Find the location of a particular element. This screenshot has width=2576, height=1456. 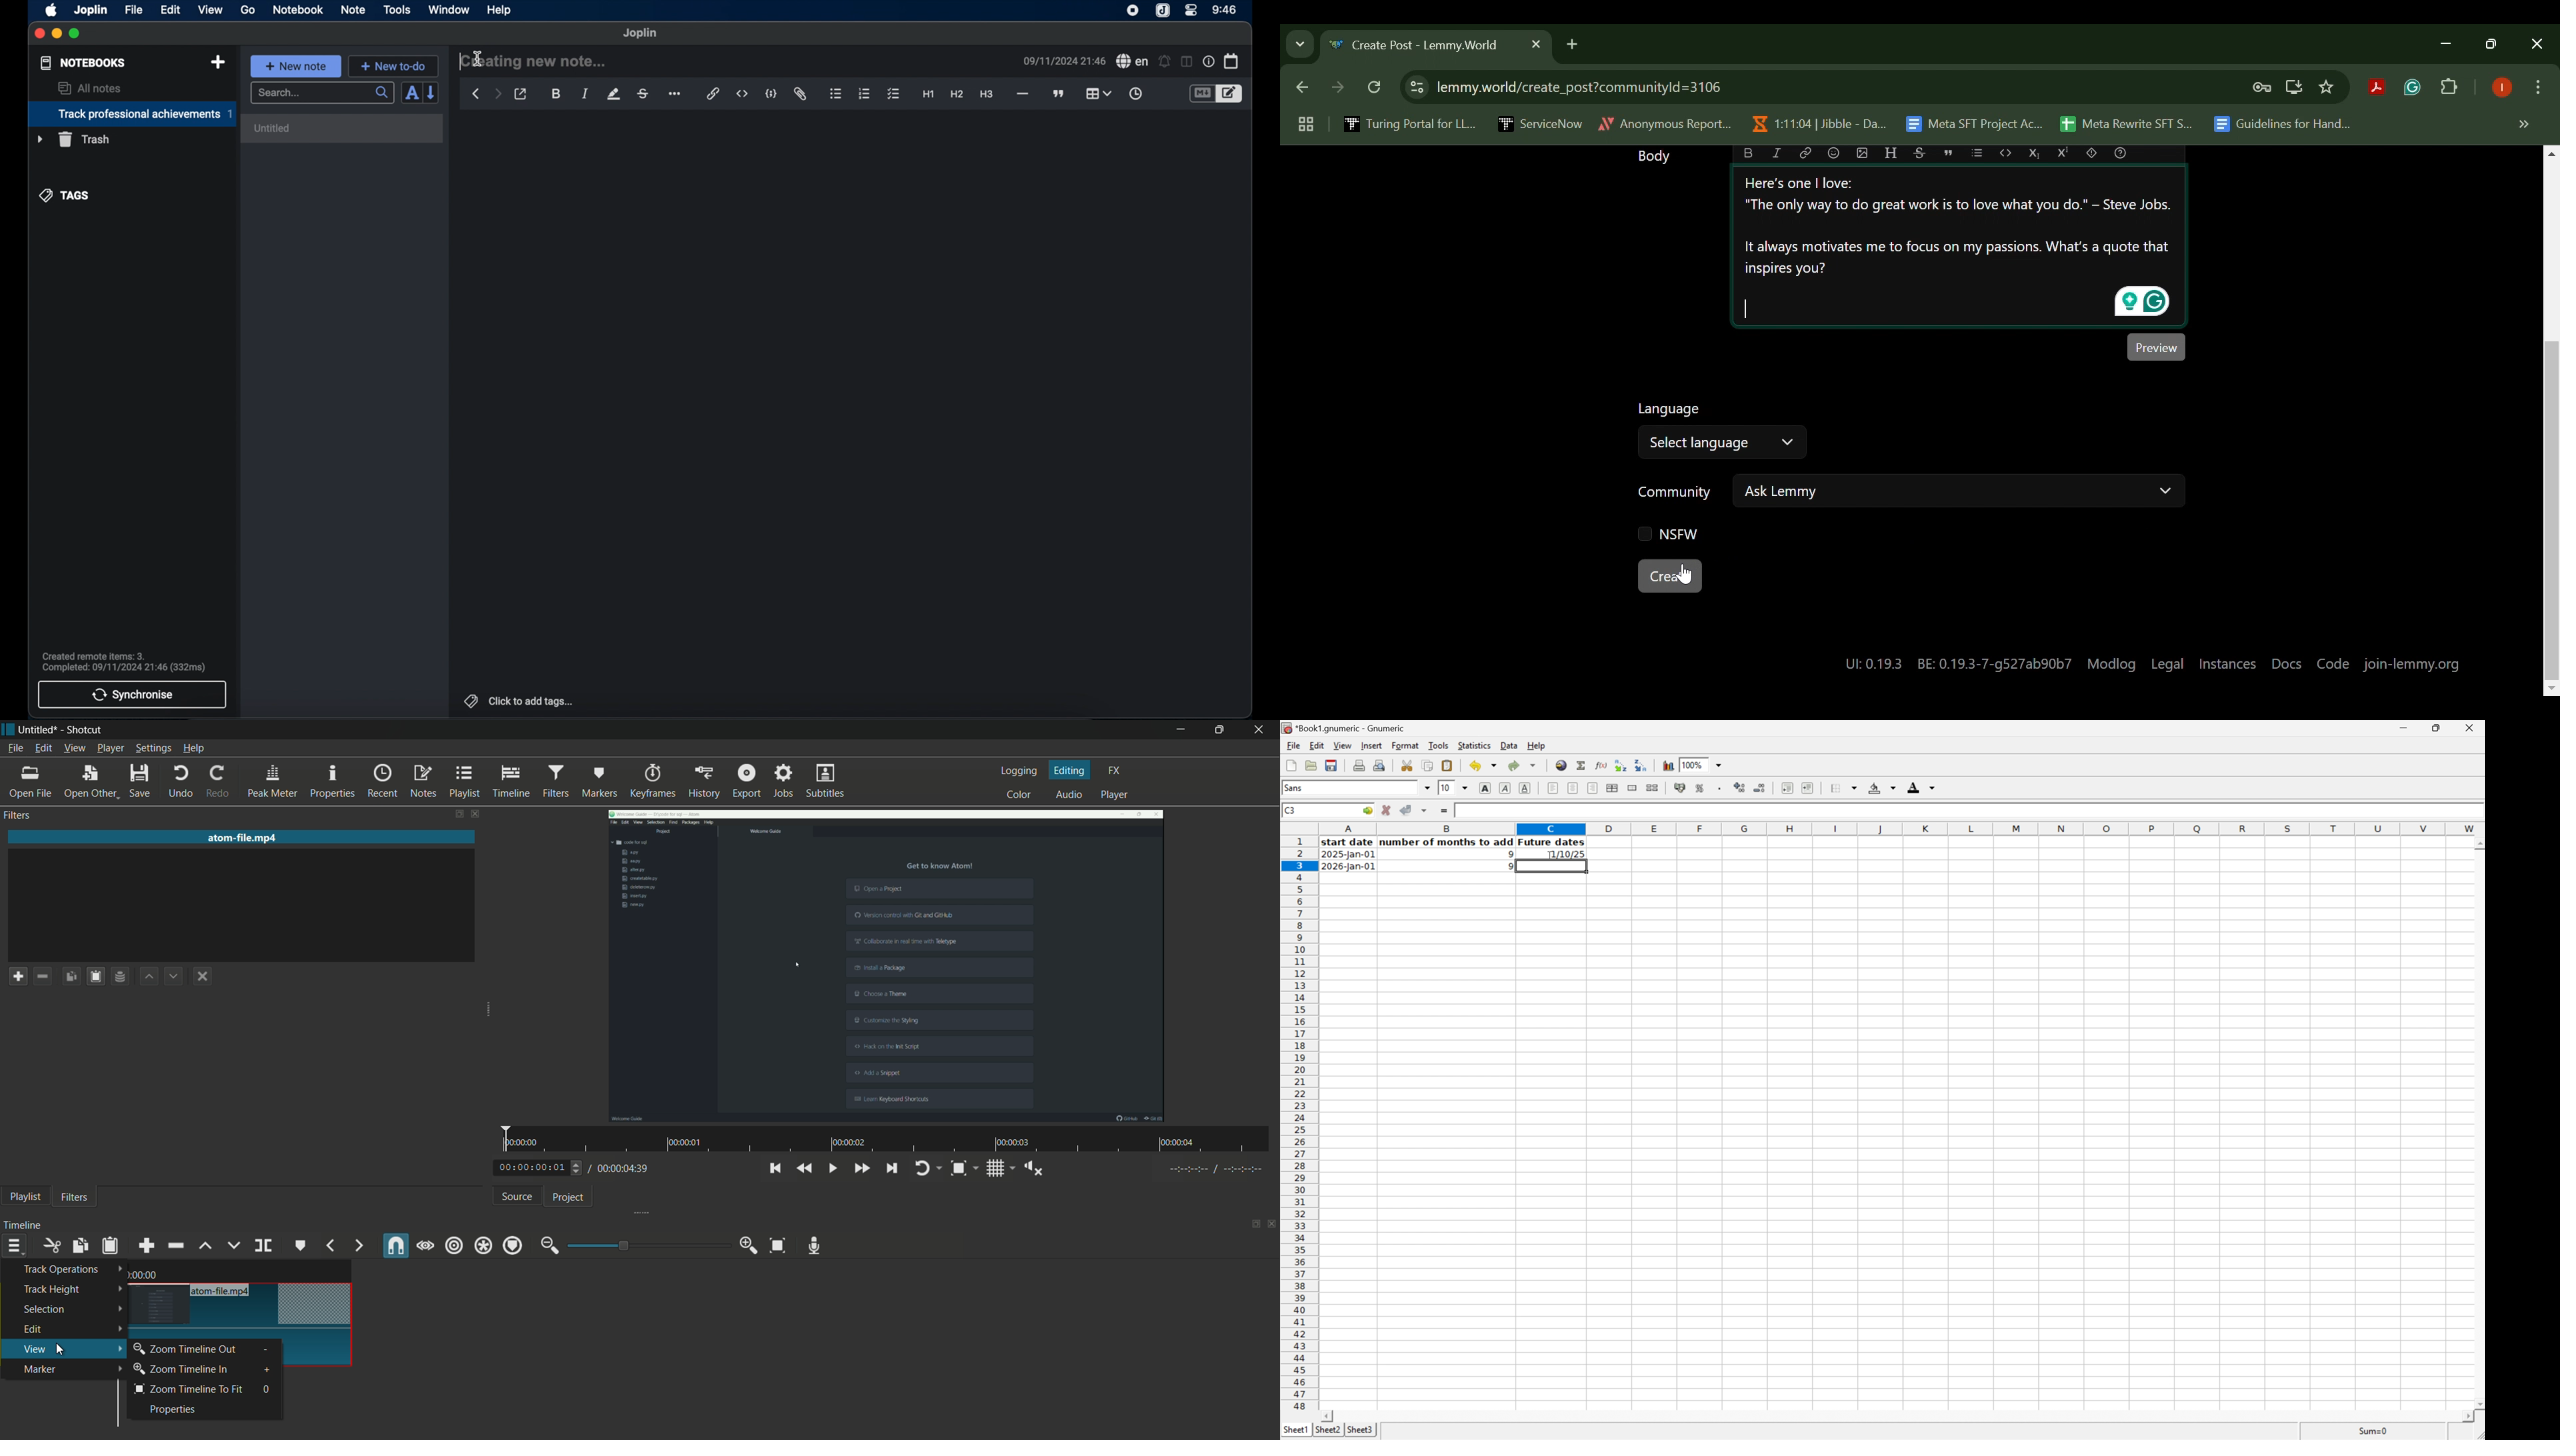

ripple all tracks is located at coordinates (482, 1245).